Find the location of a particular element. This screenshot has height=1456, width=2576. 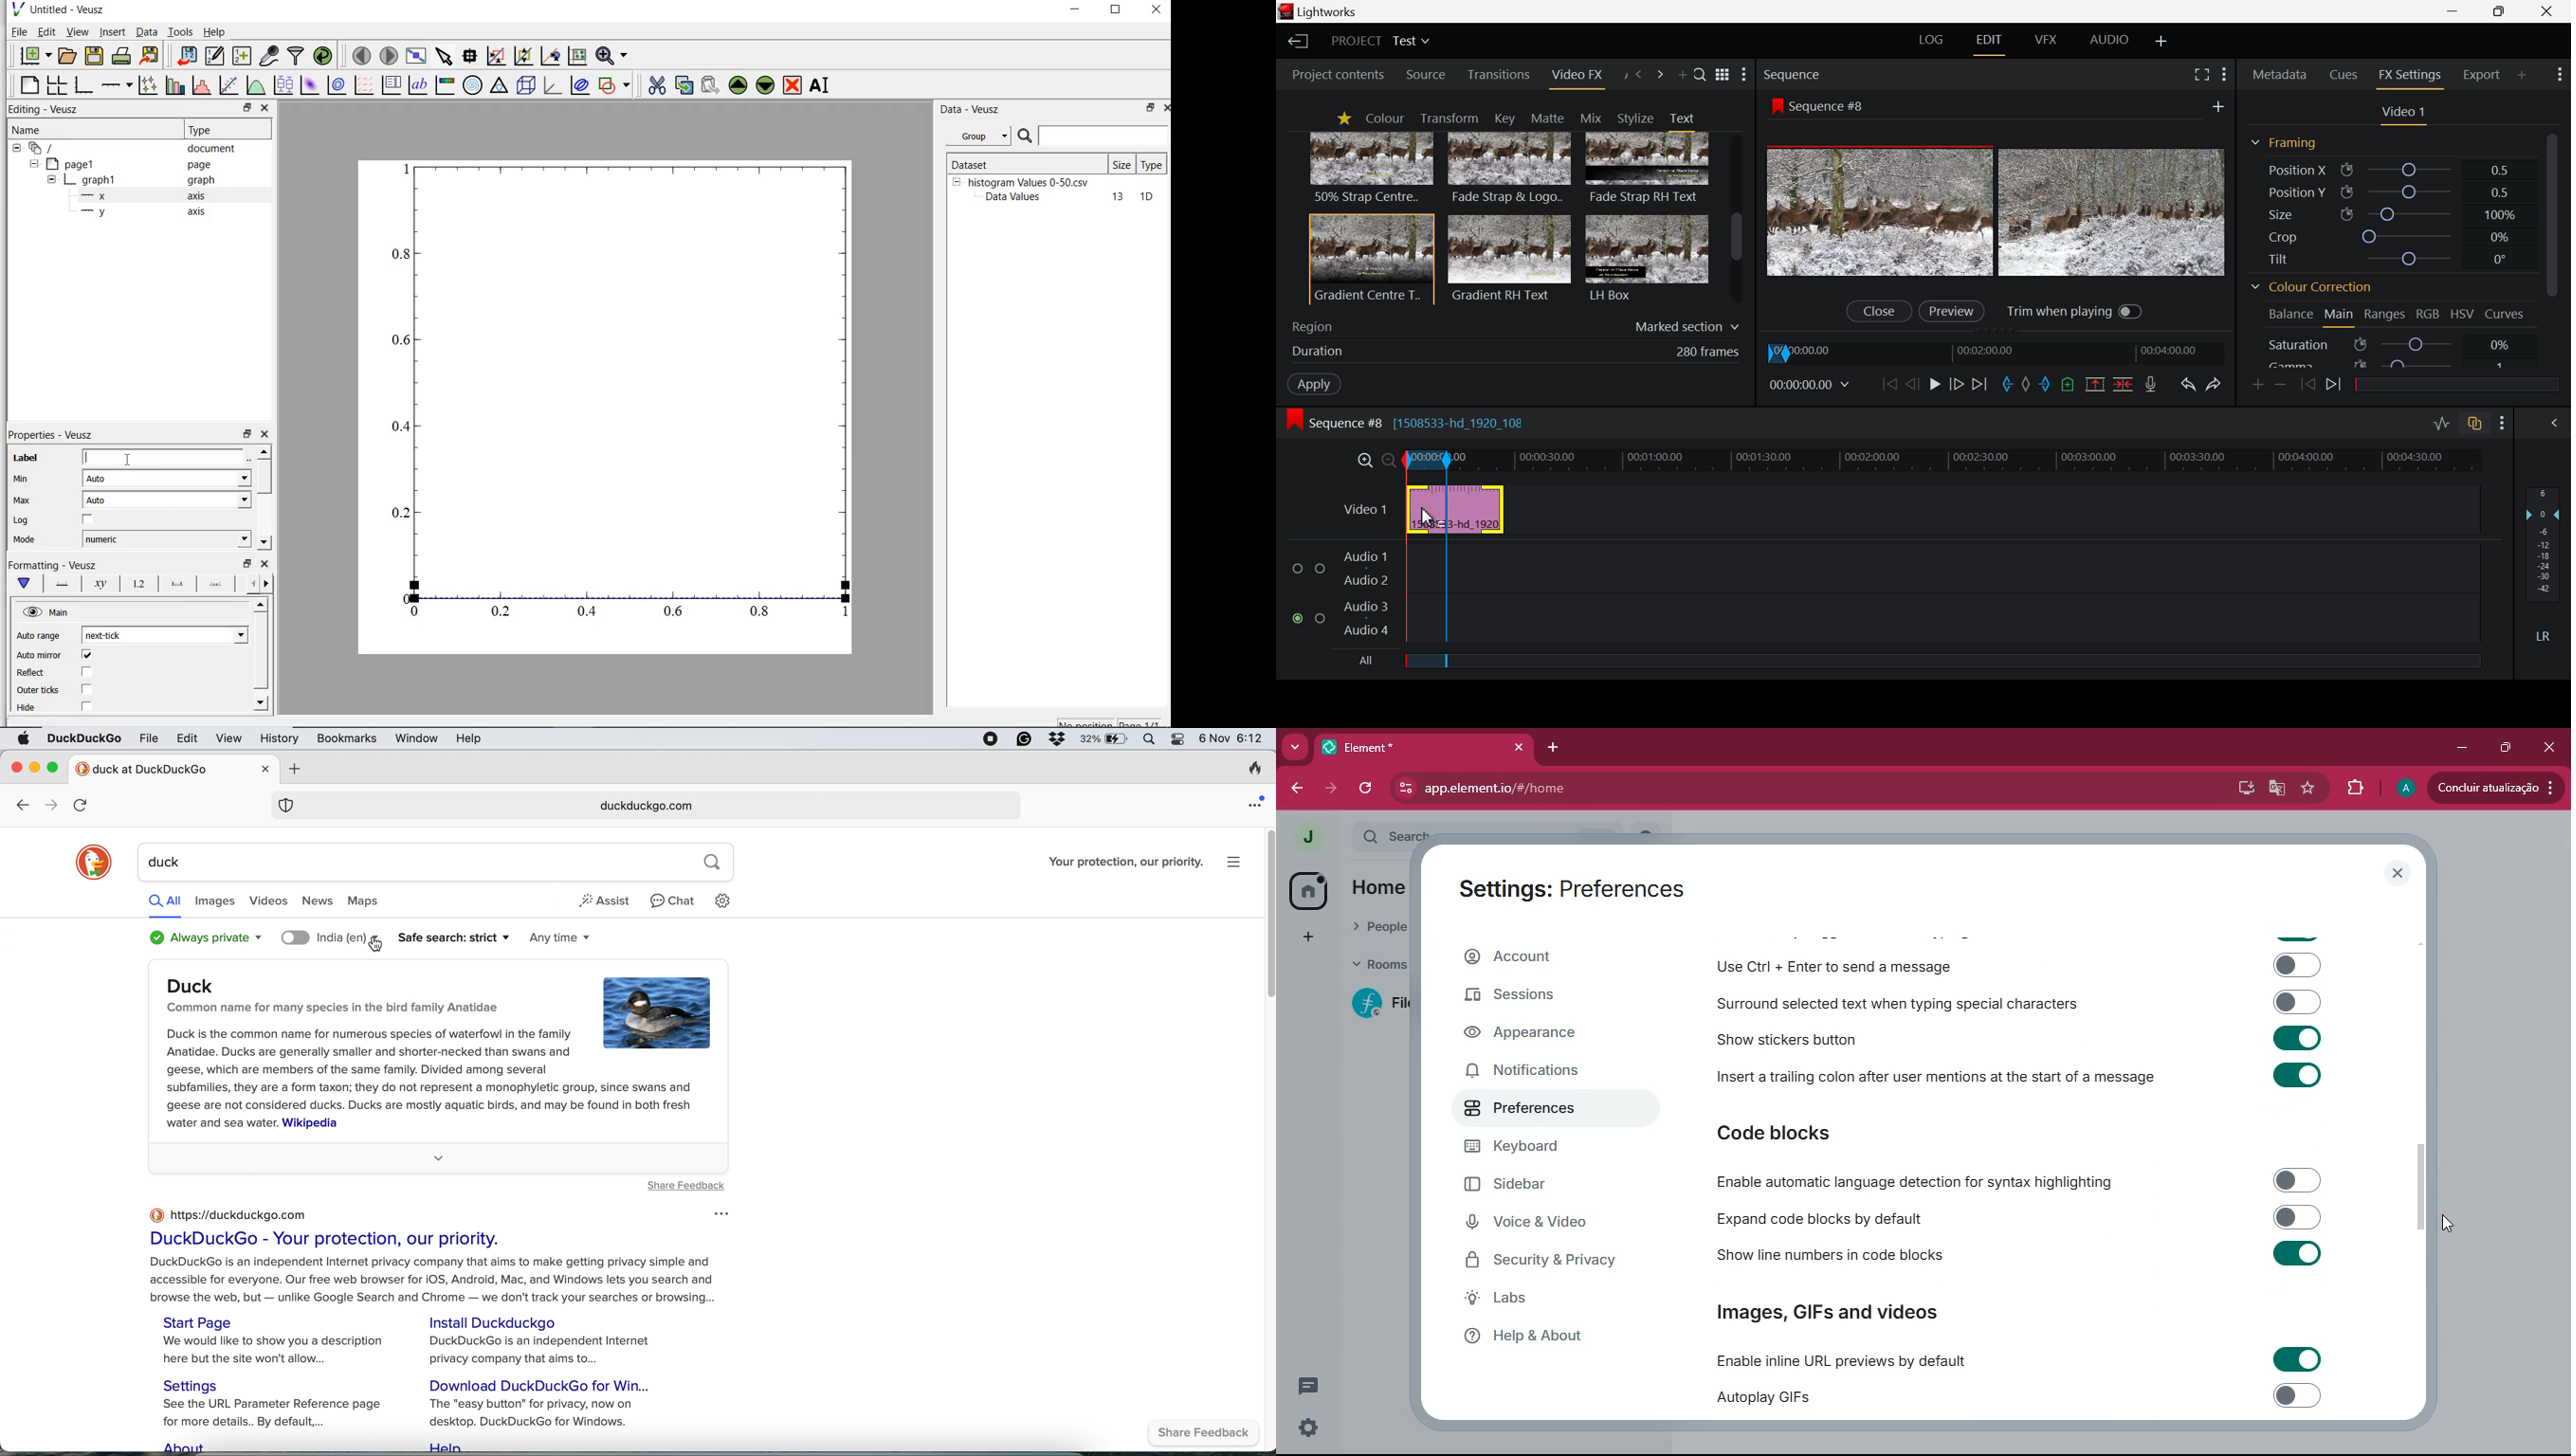

click to reset graph axes is located at coordinates (496, 56).